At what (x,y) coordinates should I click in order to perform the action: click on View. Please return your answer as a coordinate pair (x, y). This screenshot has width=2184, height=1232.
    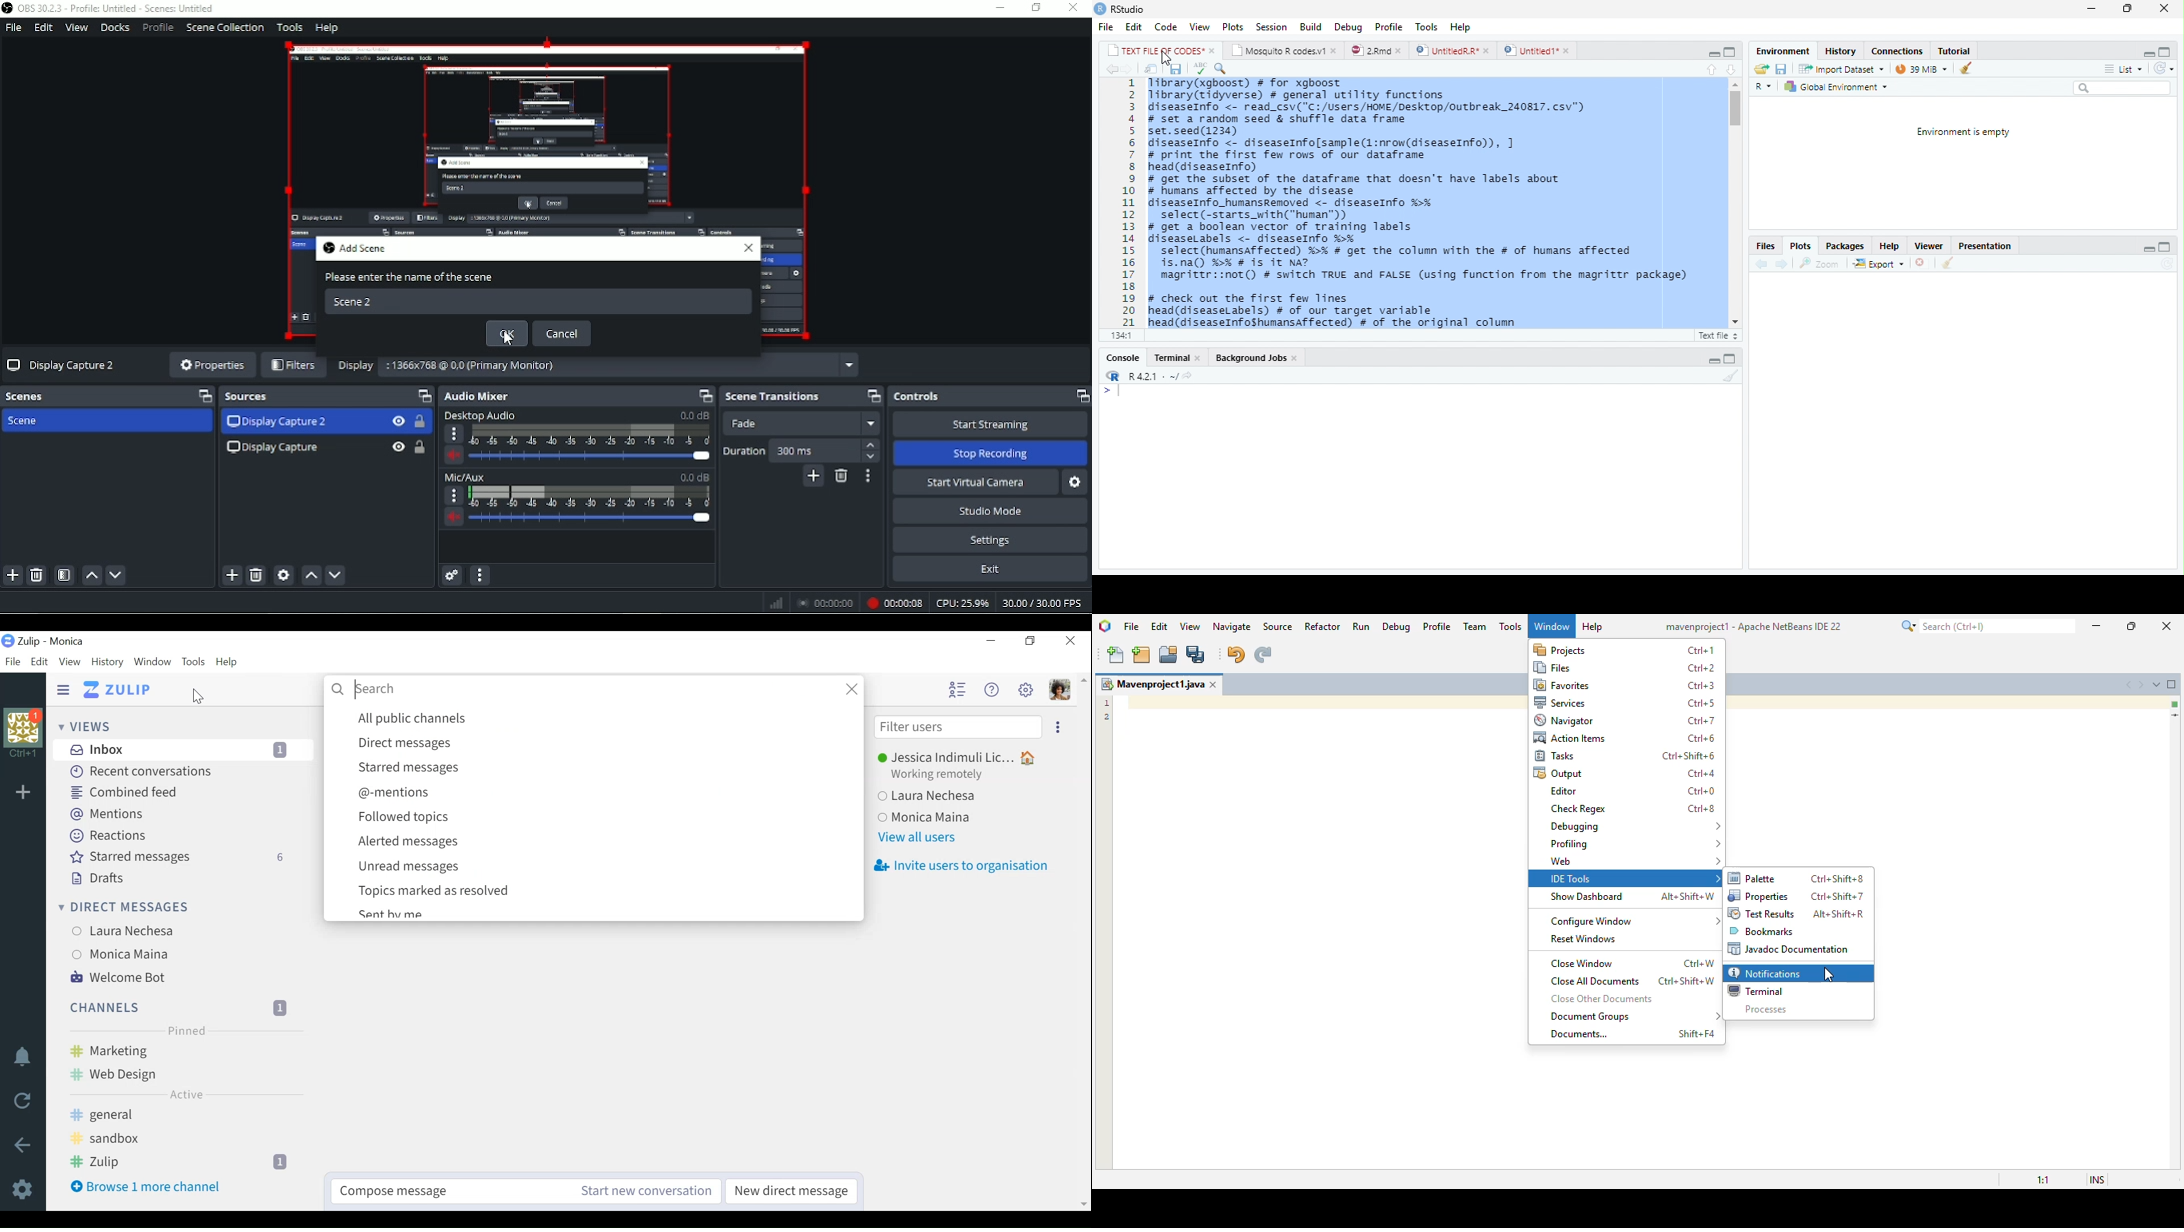
    Looking at the image, I should click on (69, 661).